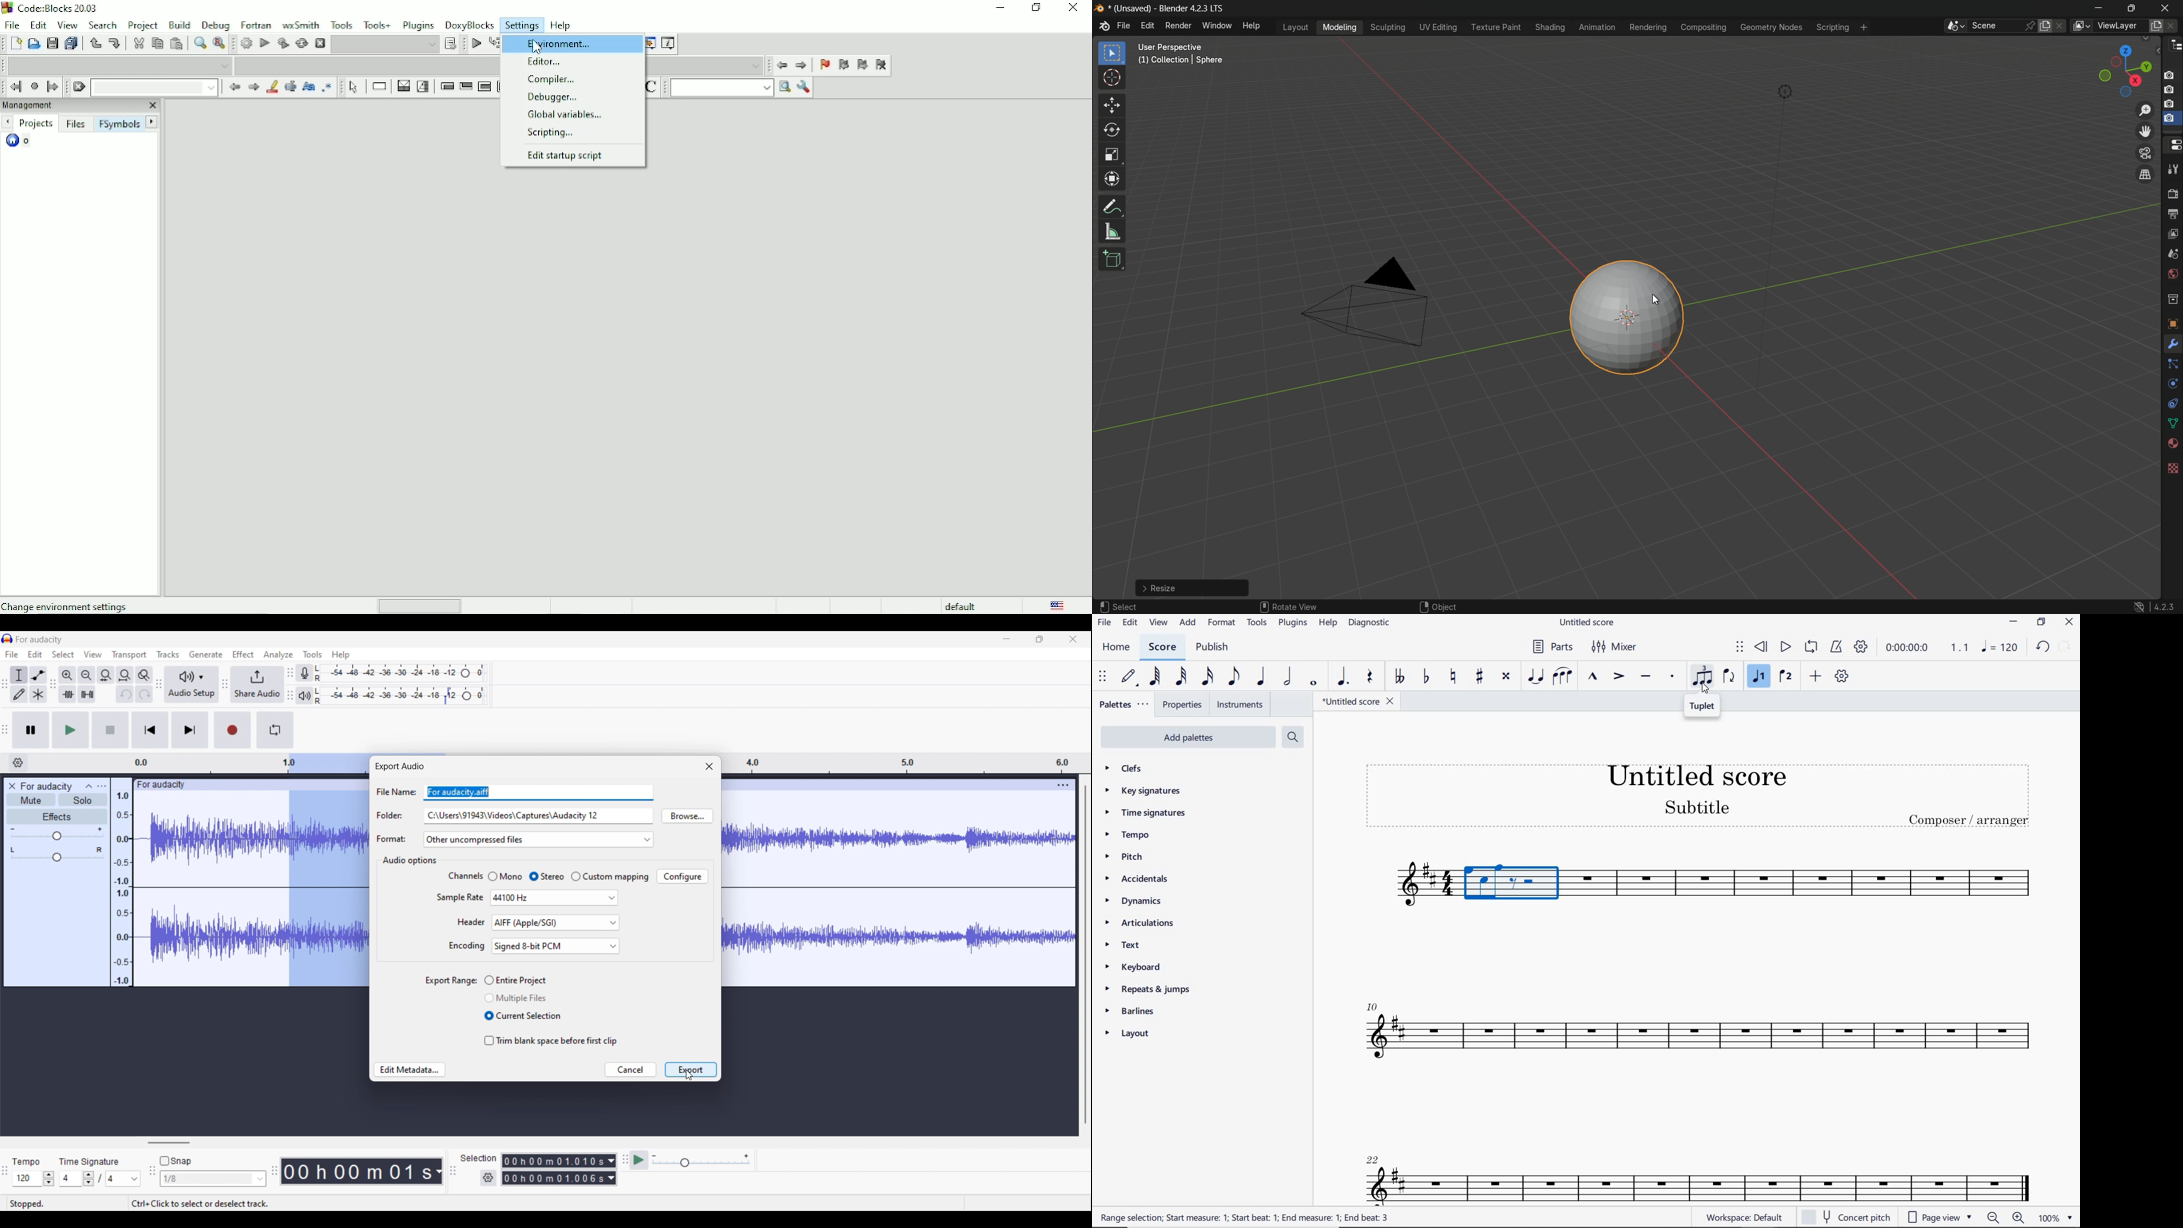  I want to click on HALF NOTE, so click(1288, 678).